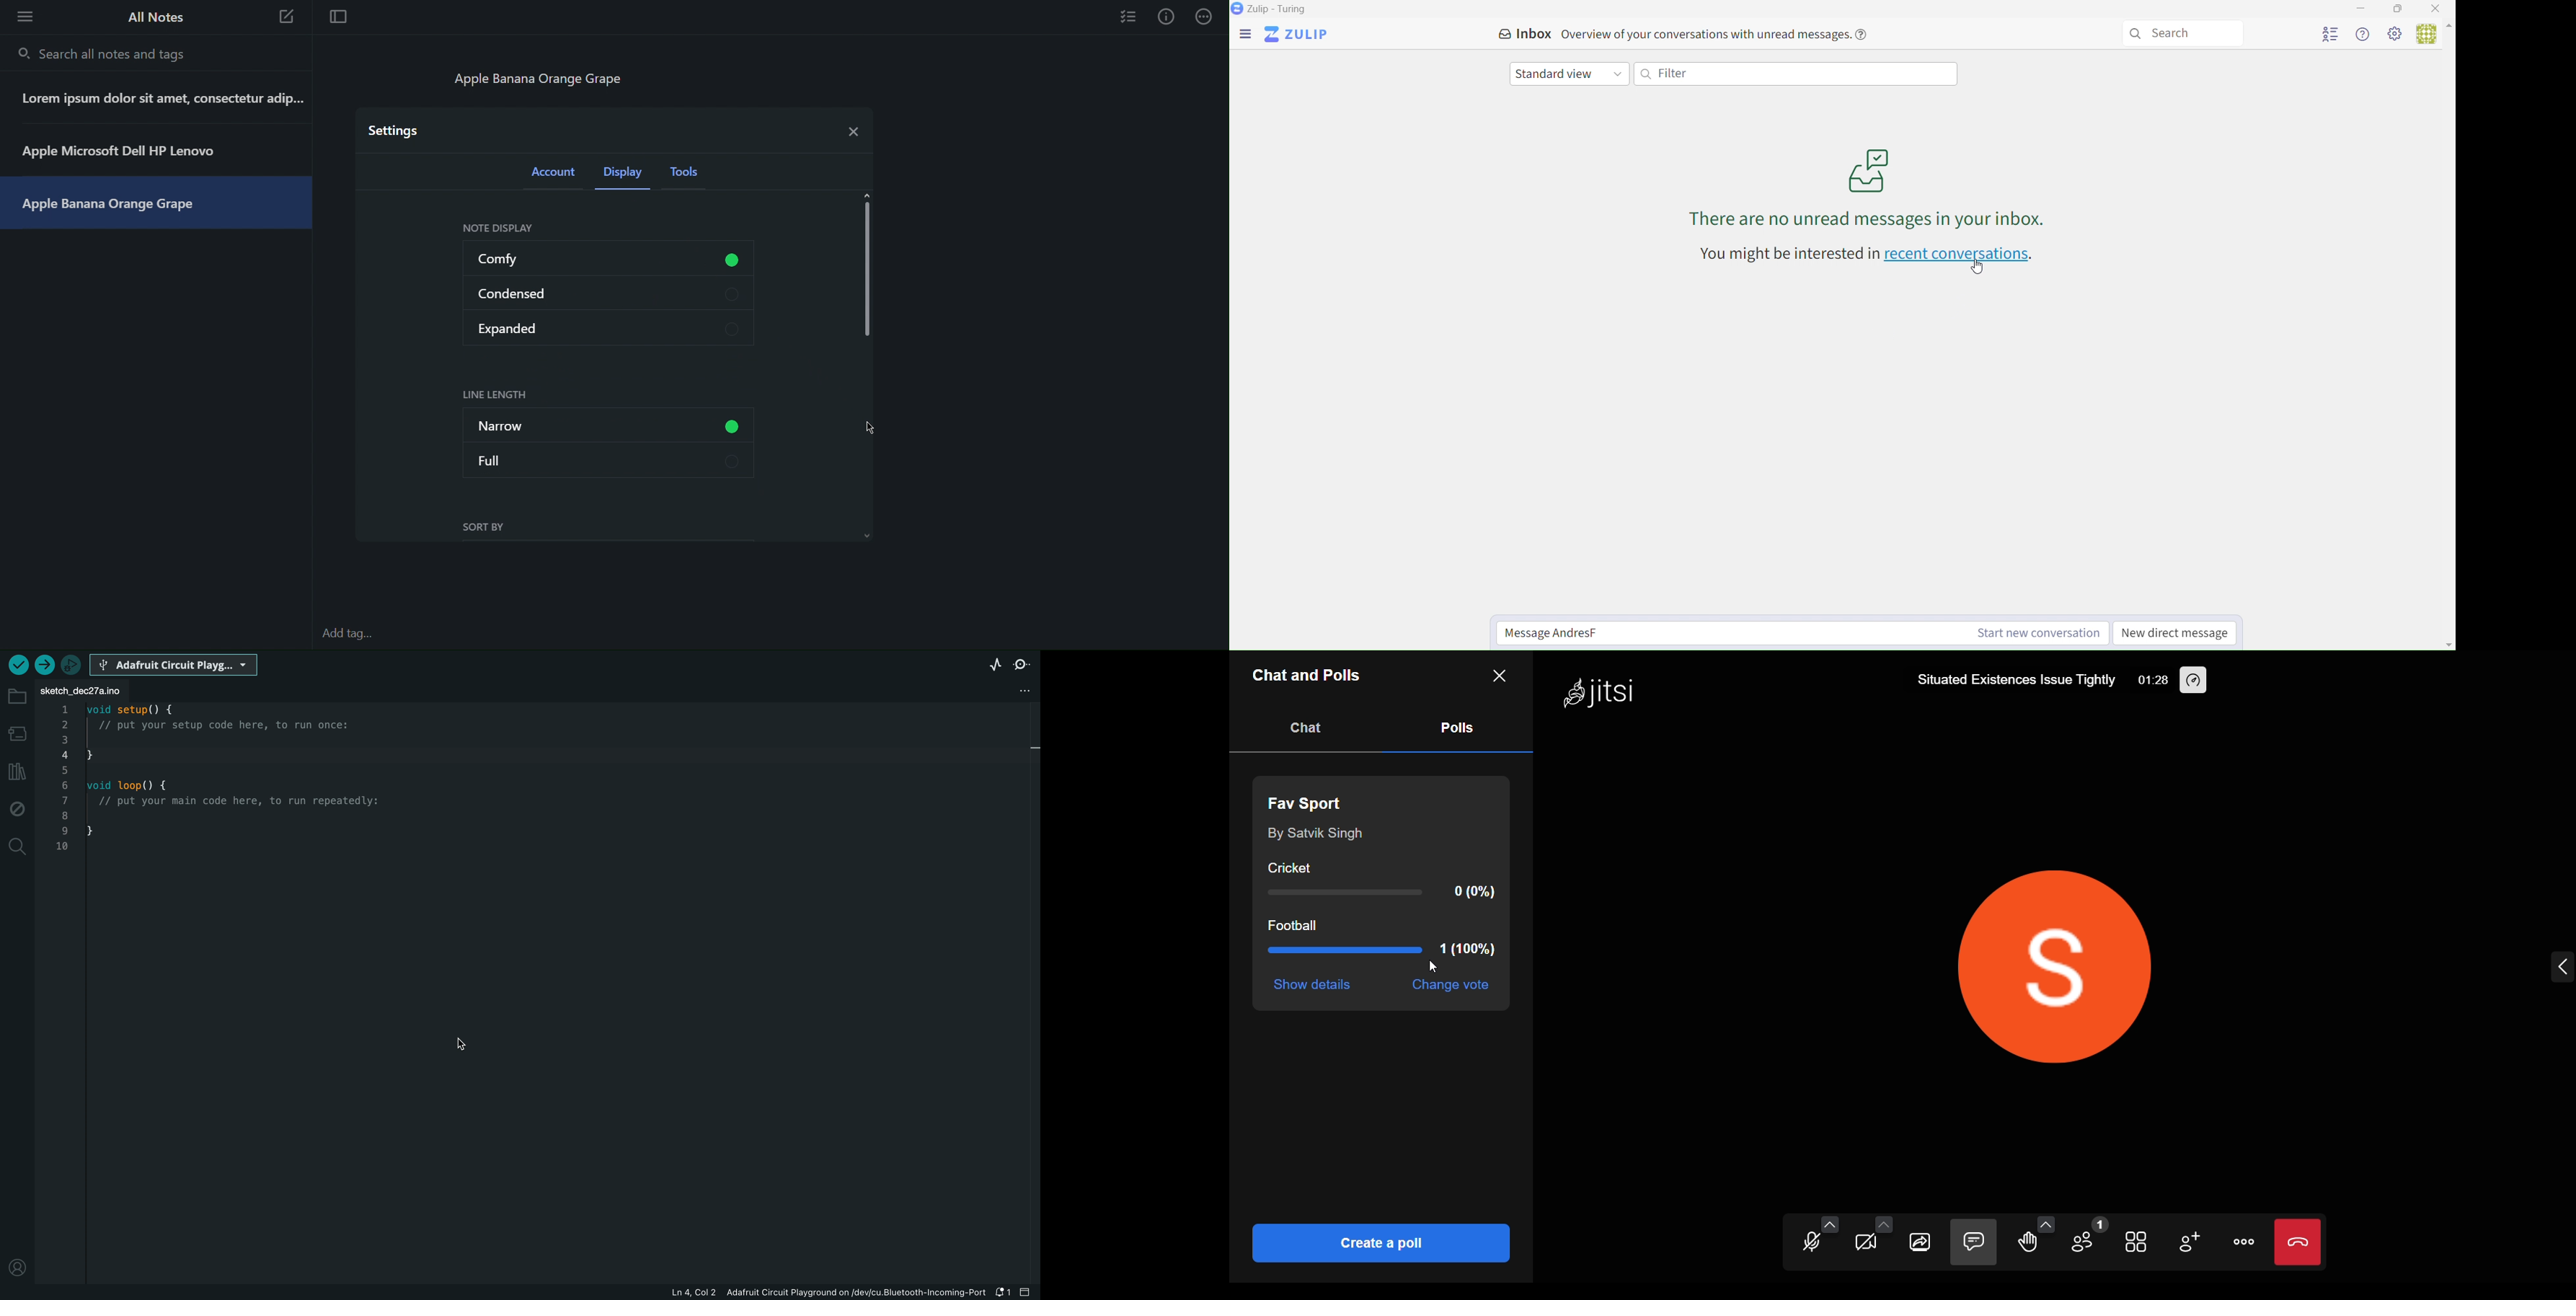  Describe the element at coordinates (17, 733) in the screenshot. I see `board manager` at that location.